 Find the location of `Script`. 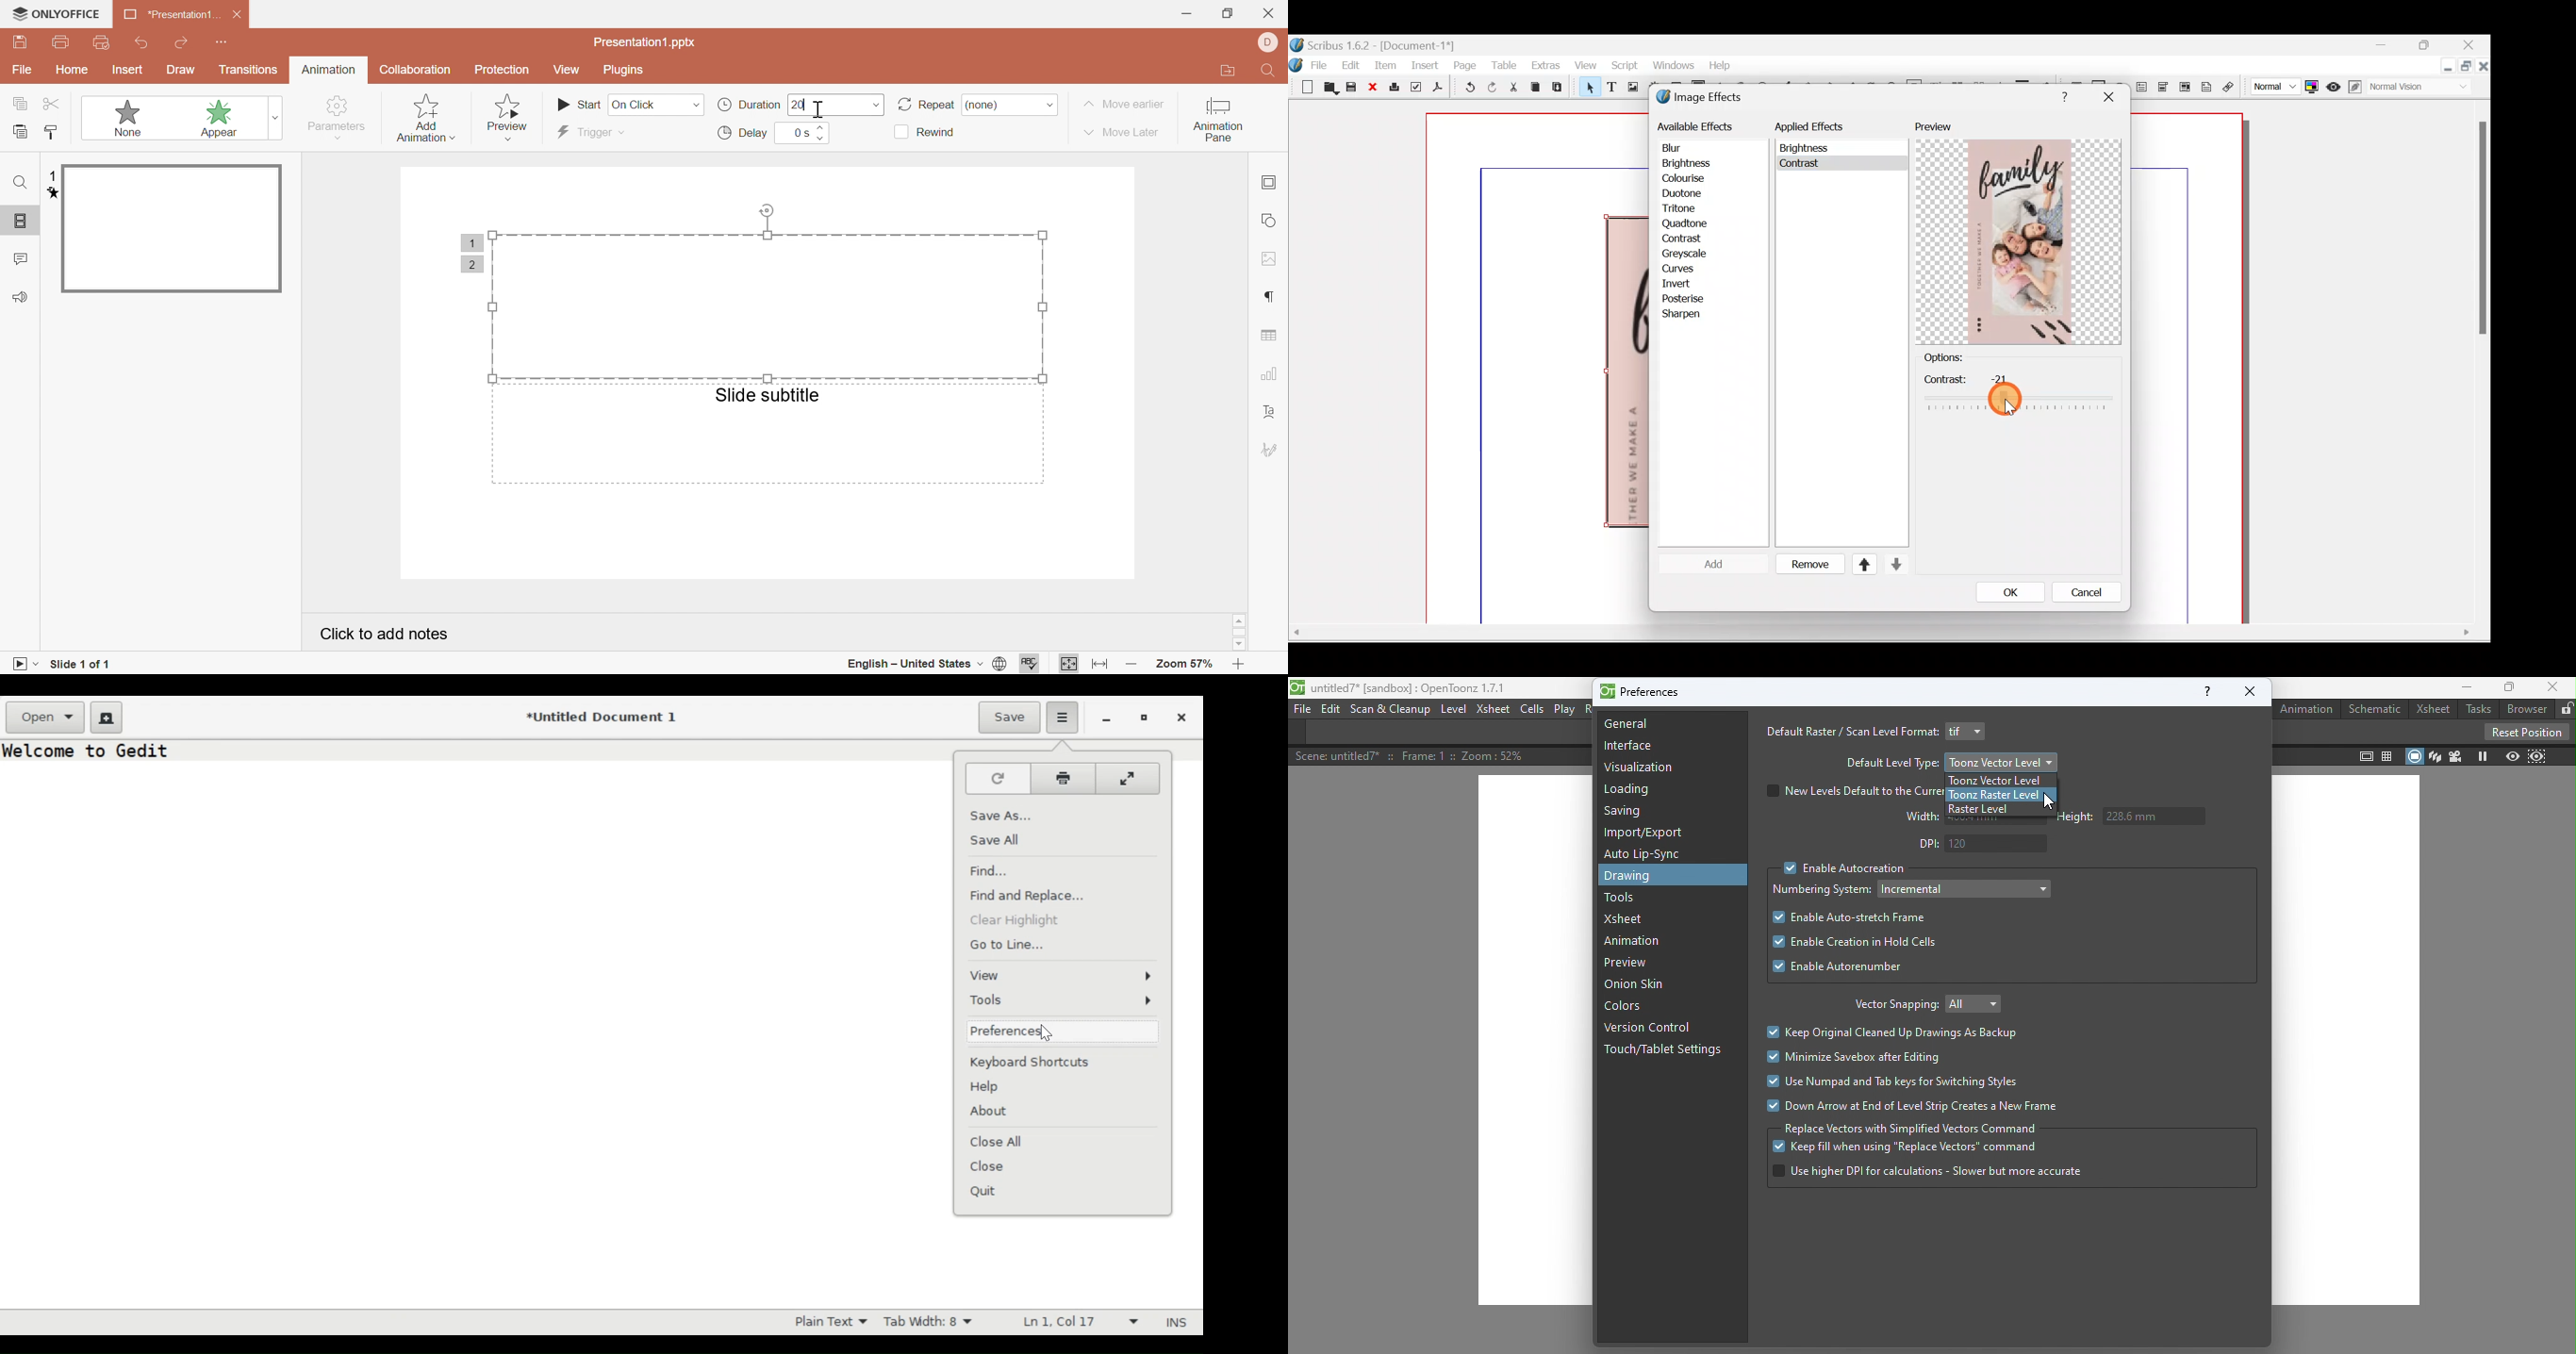

Script is located at coordinates (1624, 67).